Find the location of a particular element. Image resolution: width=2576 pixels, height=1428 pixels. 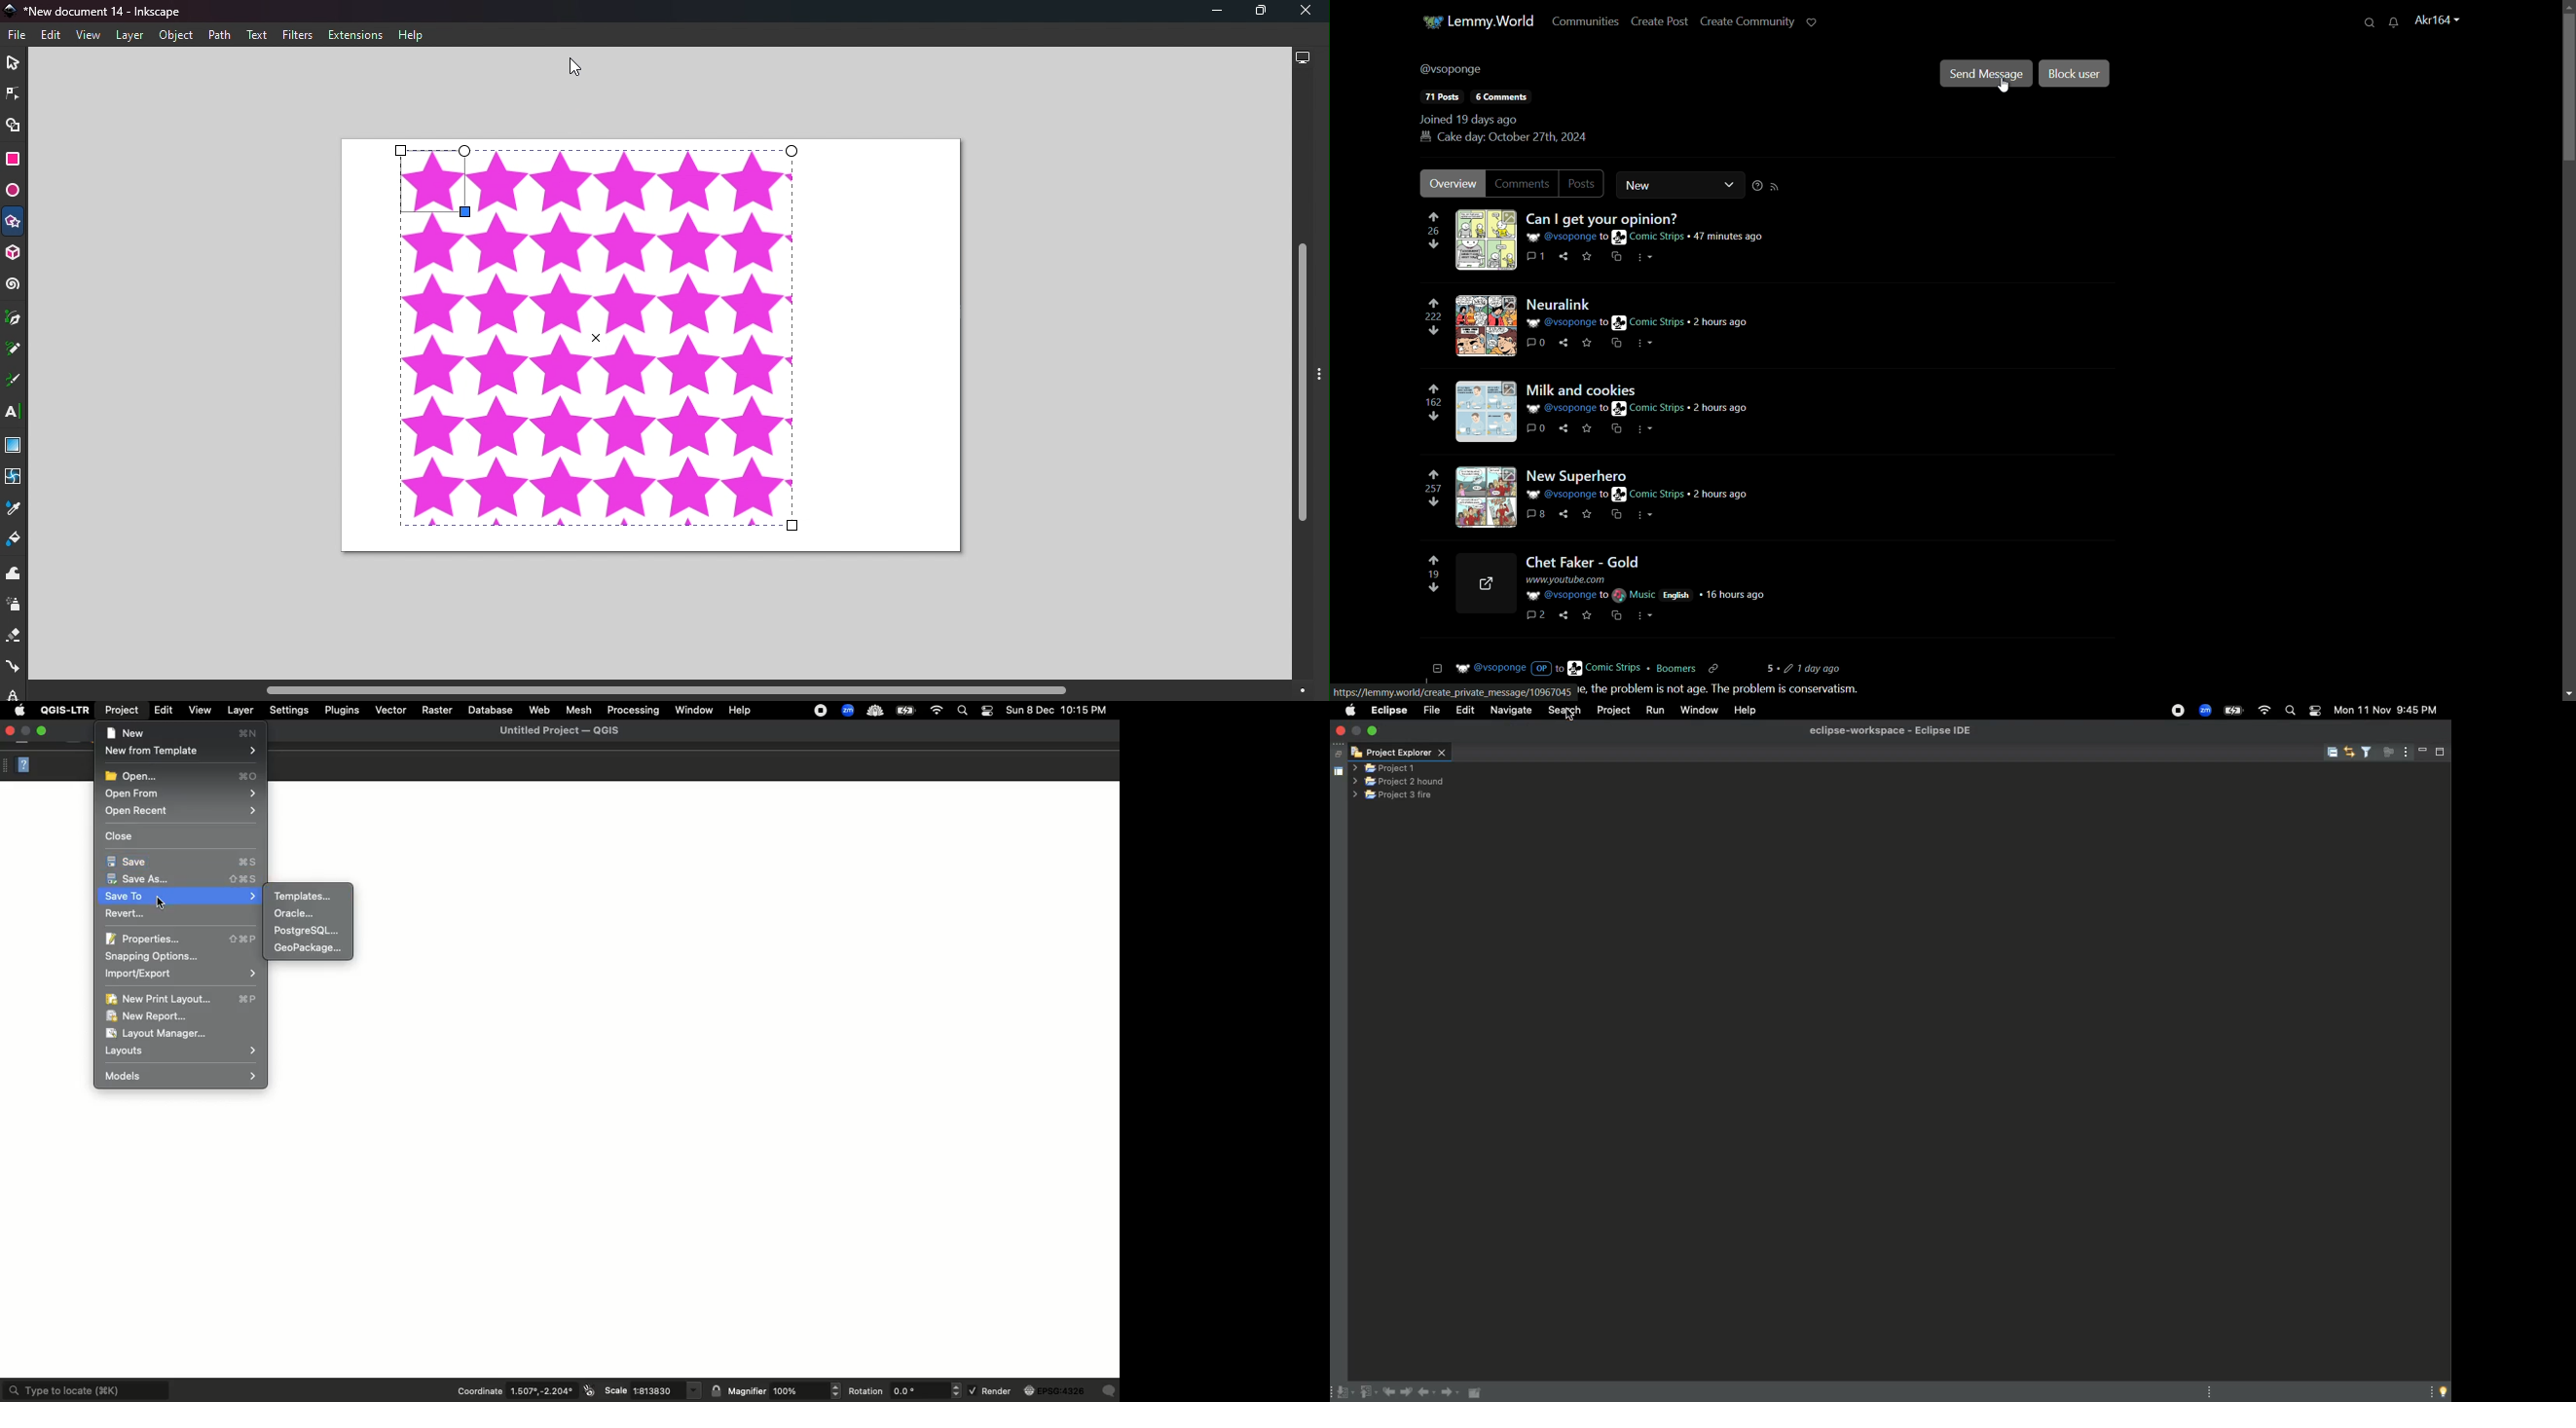

comment is located at coordinates (1639, 669).